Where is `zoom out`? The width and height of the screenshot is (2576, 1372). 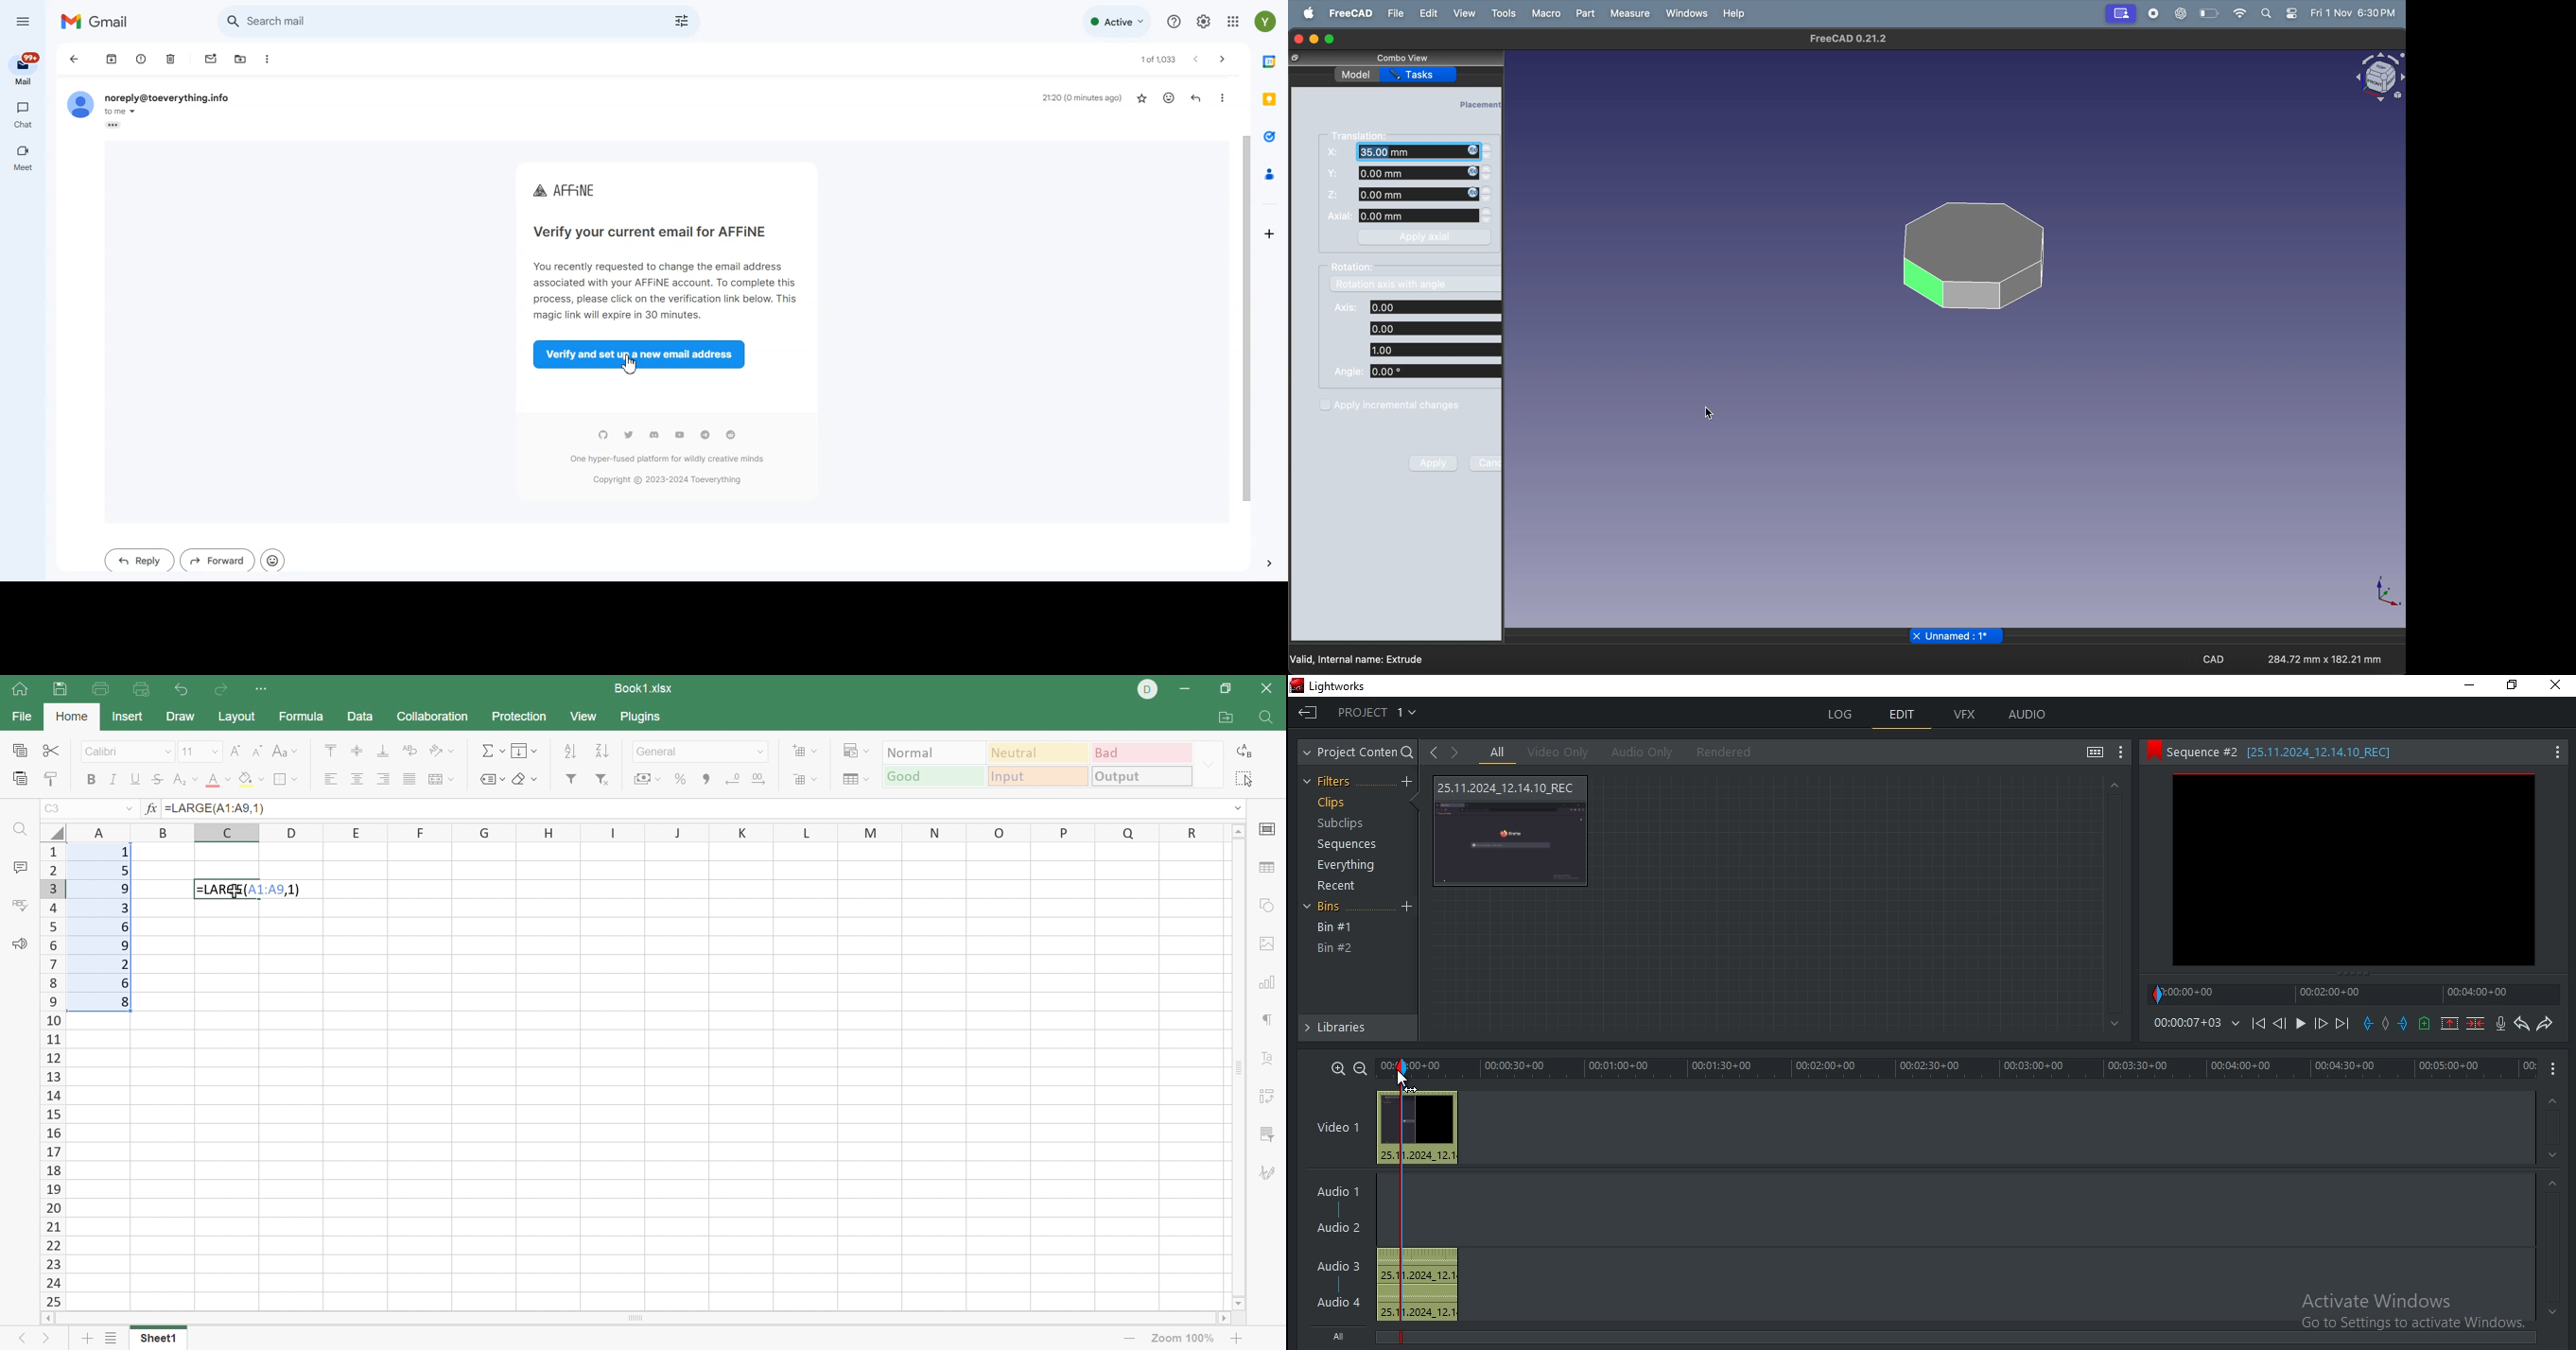
zoom out is located at coordinates (1360, 1067).